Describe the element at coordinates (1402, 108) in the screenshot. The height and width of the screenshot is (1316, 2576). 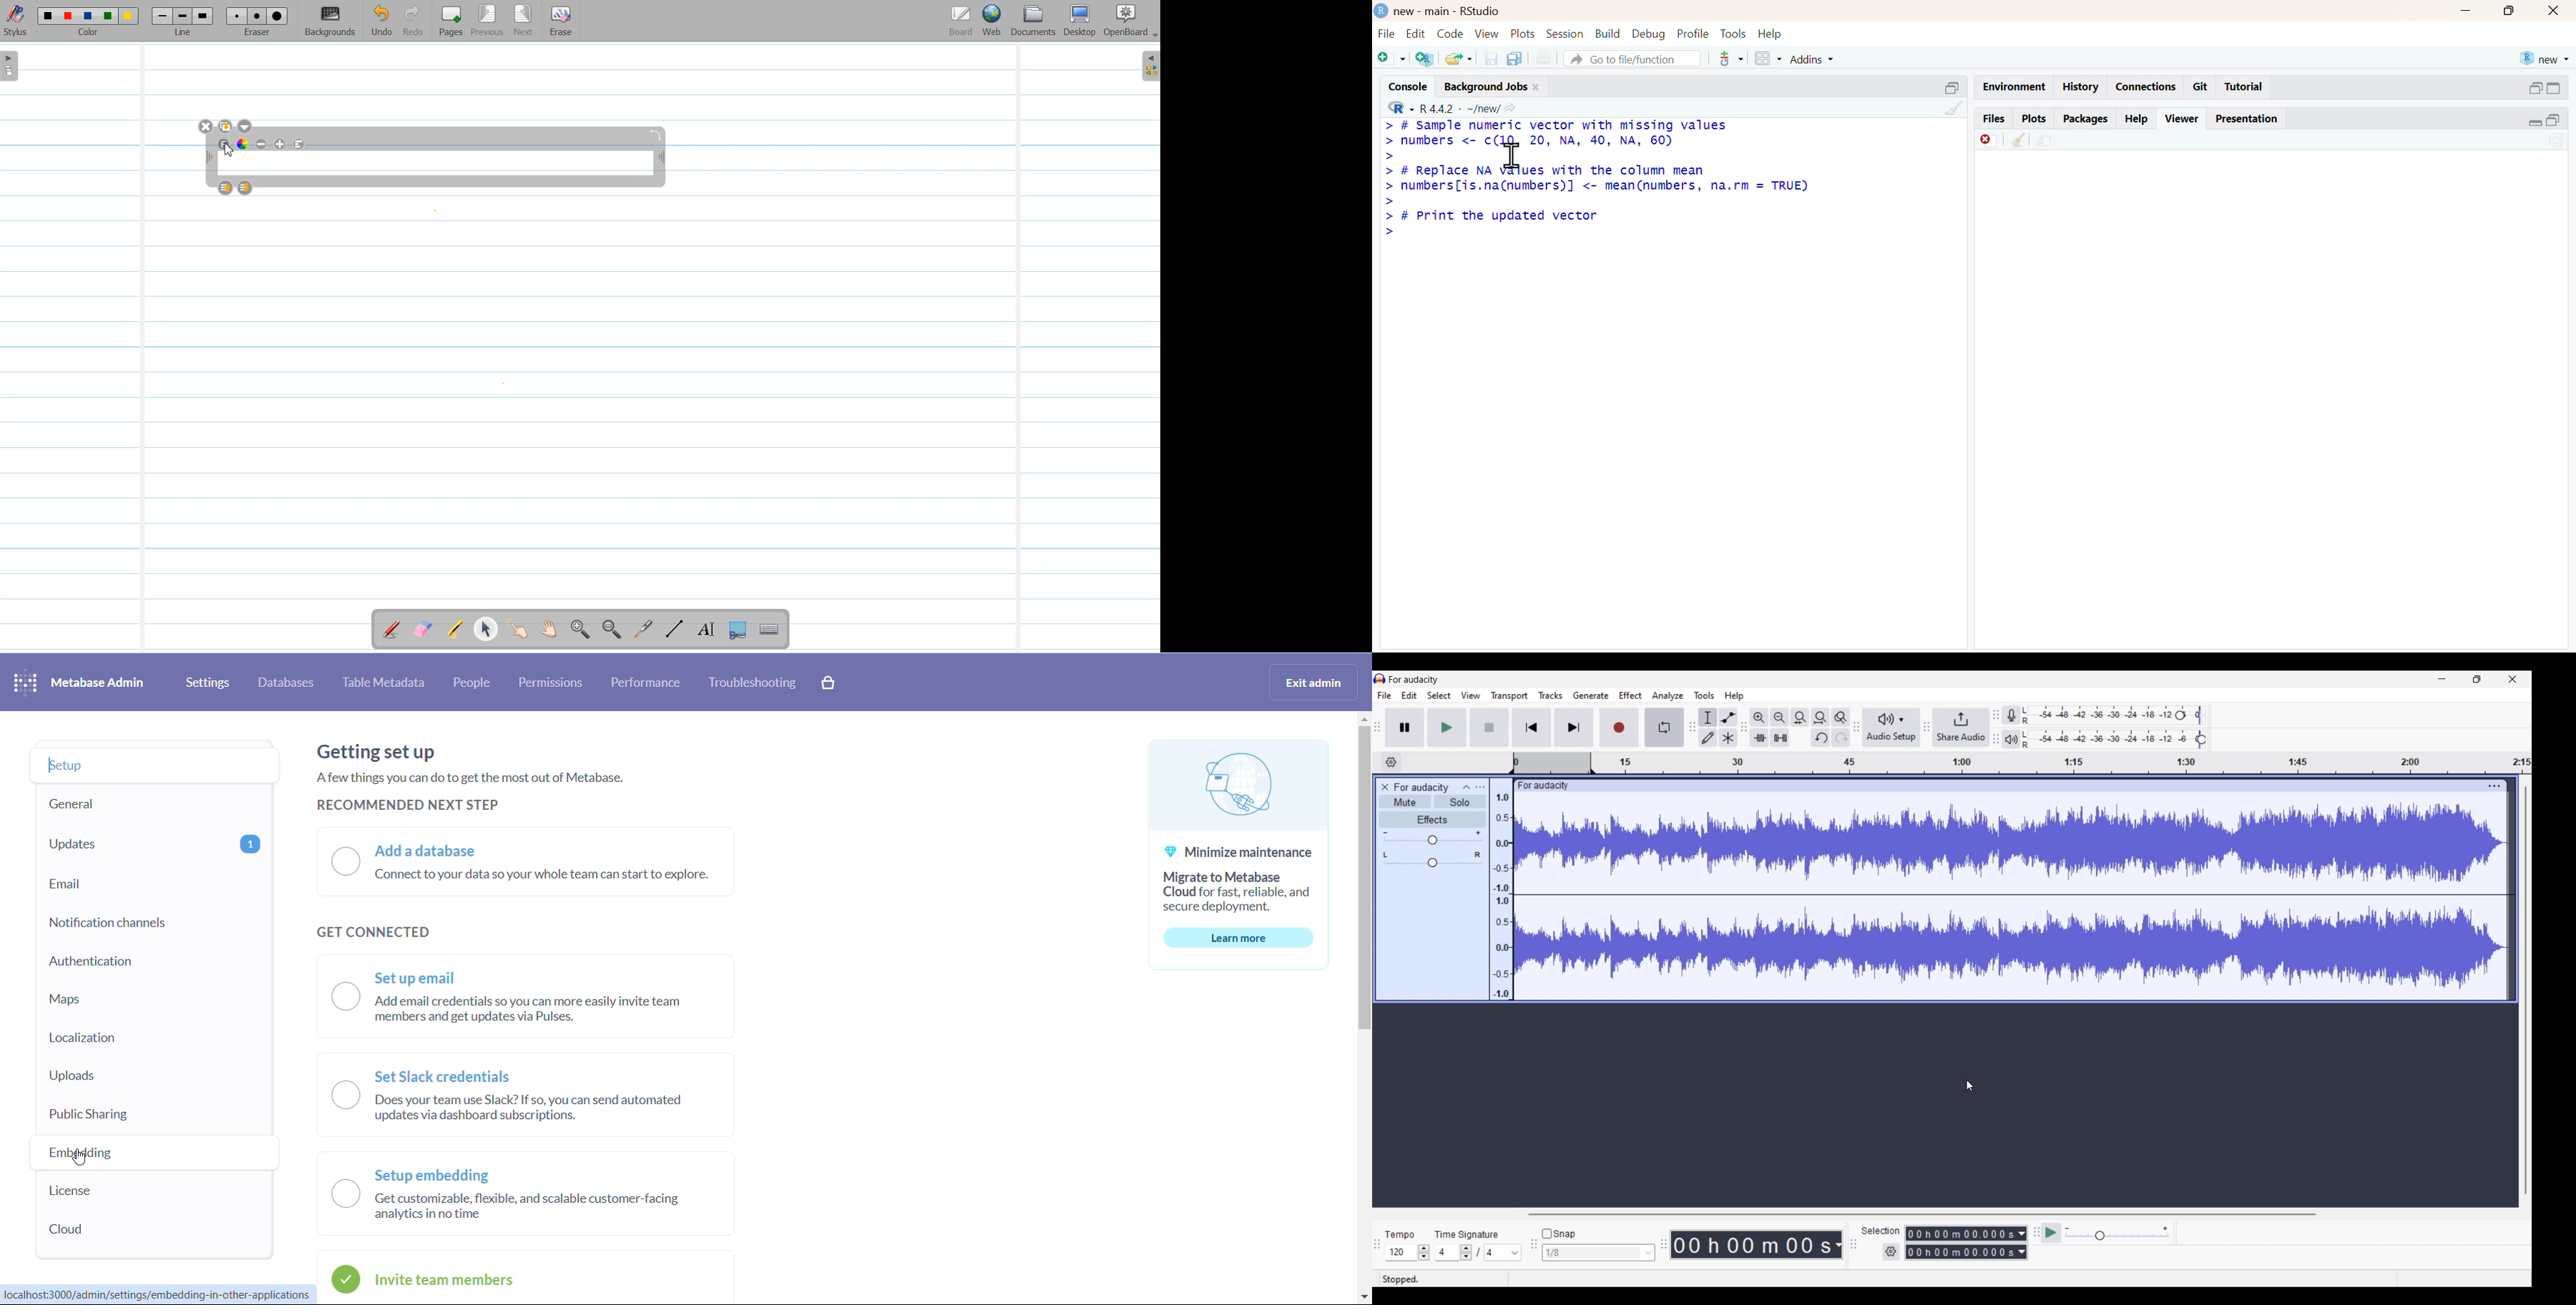
I see `R` at that location.